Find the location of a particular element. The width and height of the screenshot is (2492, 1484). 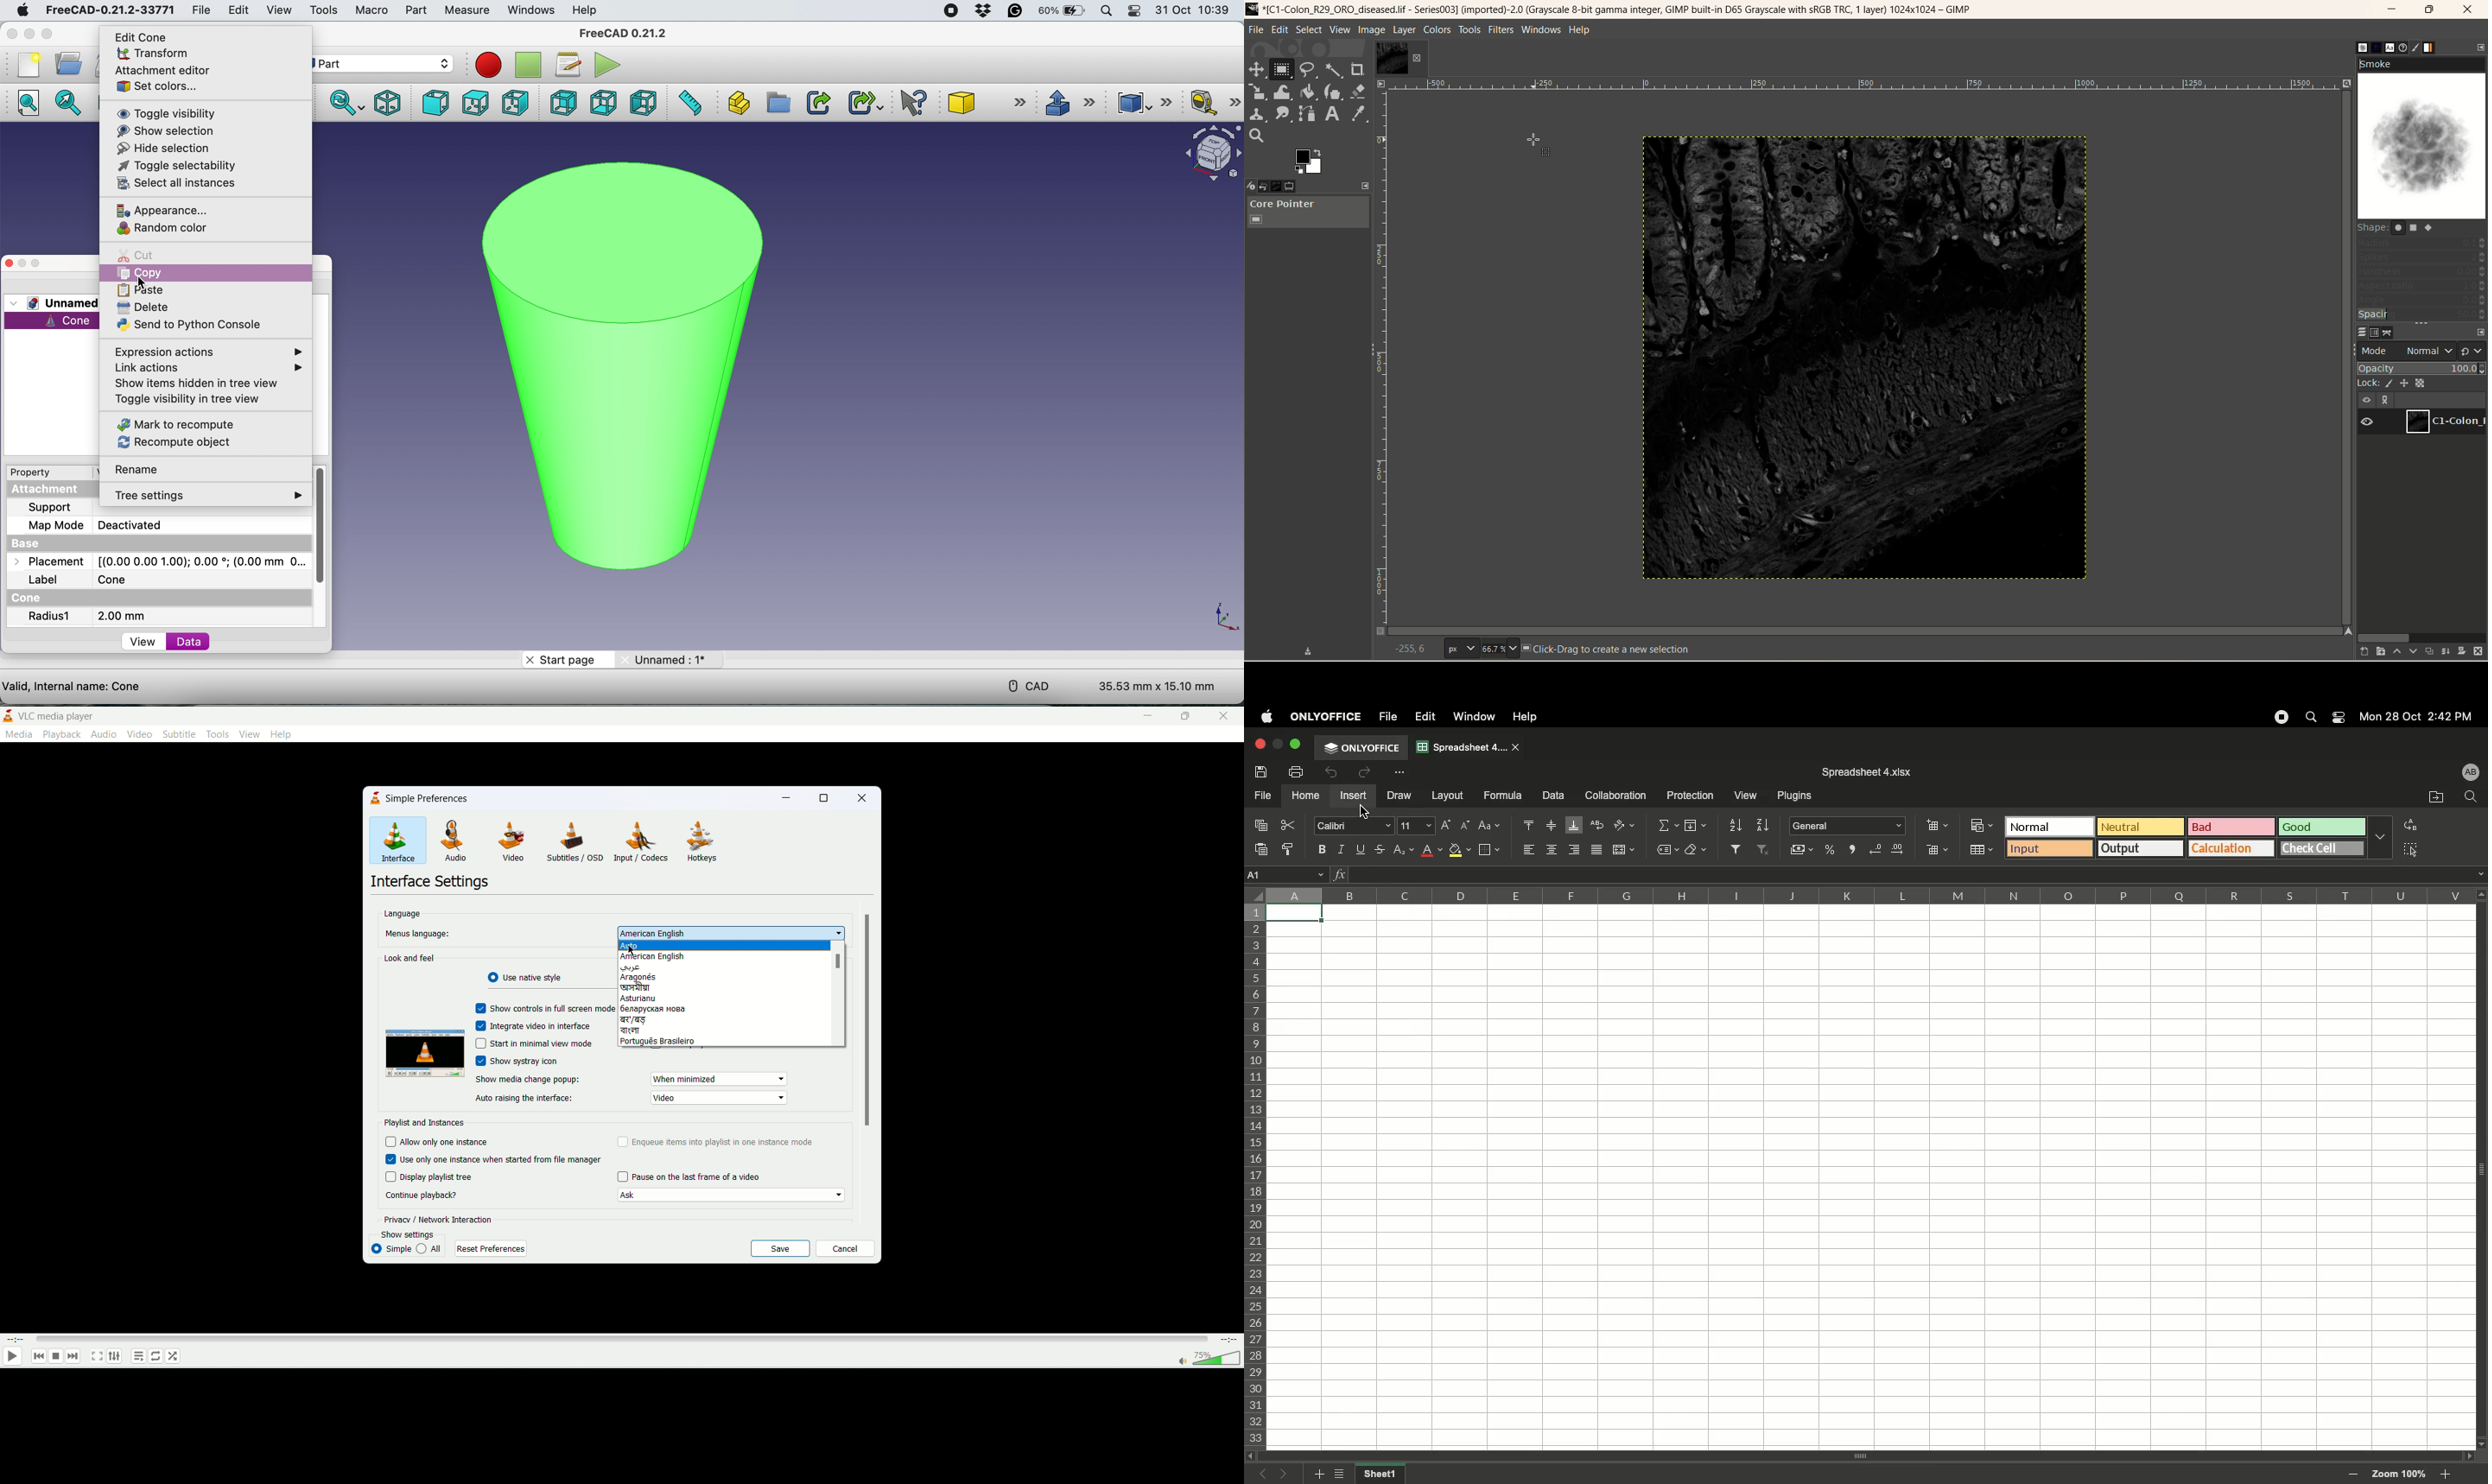

view is located at coordinates (279, 9).